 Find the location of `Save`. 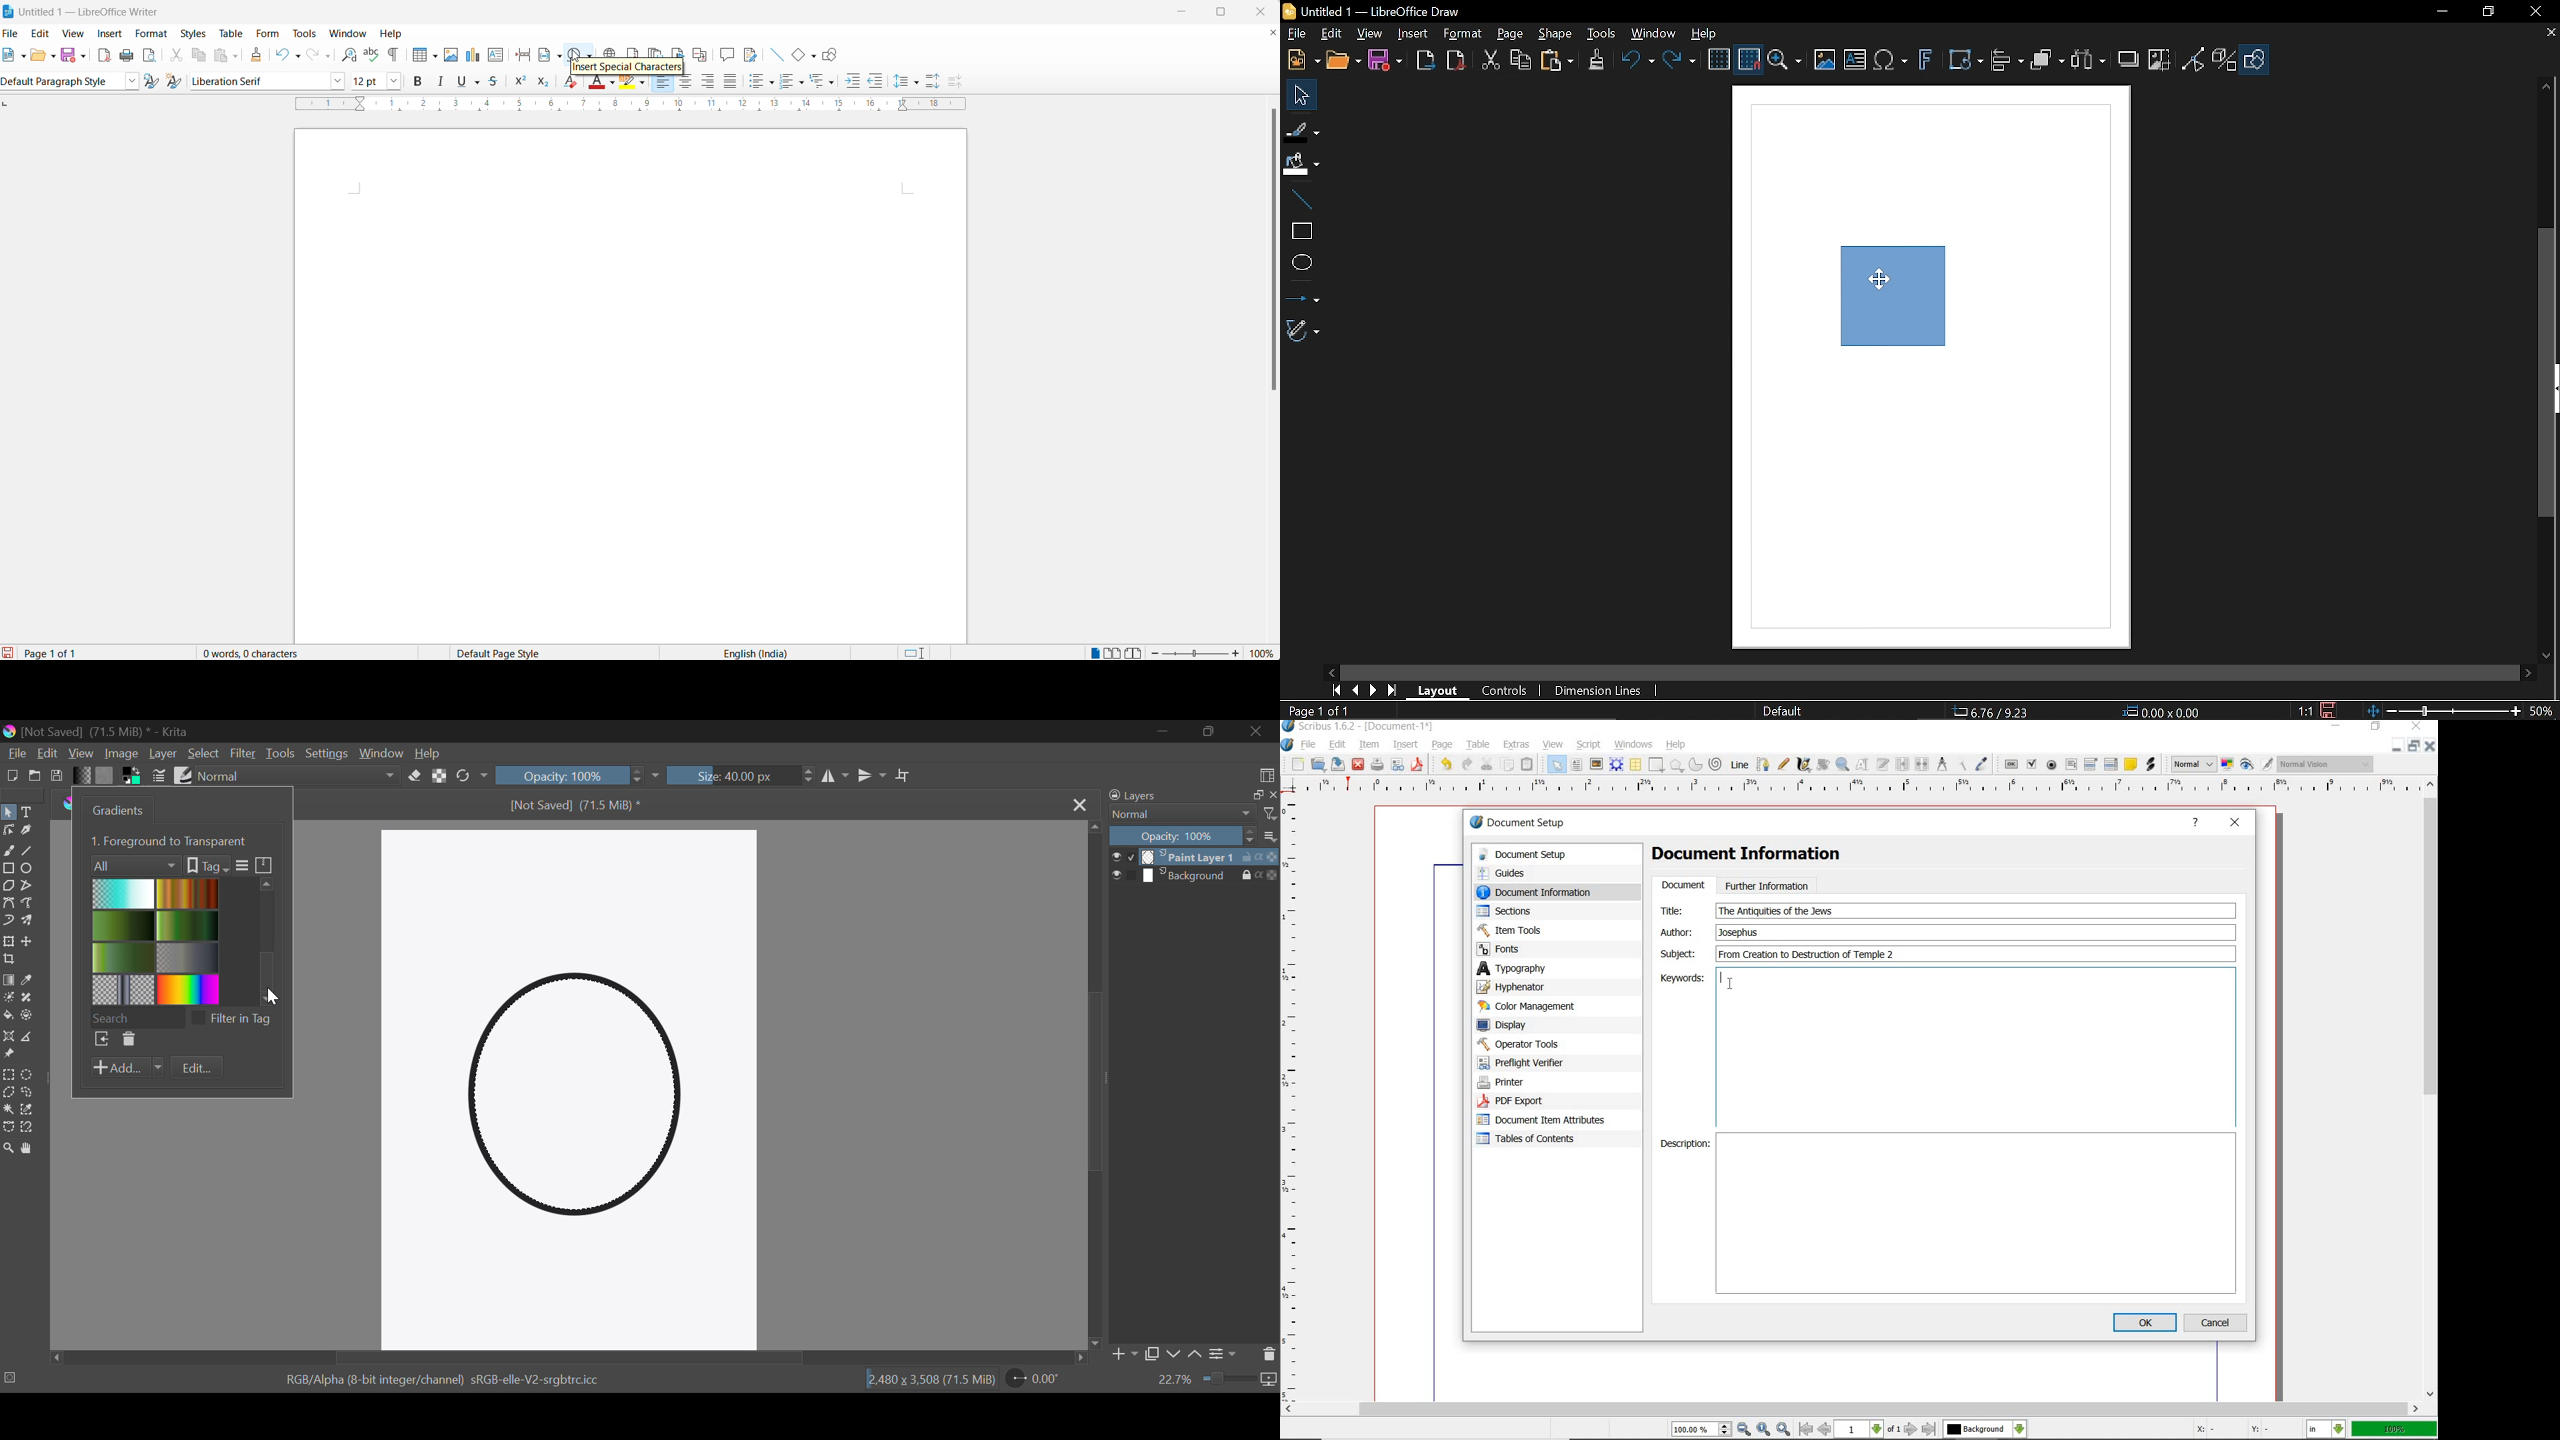

Save is located at coordinates (1384, 63).